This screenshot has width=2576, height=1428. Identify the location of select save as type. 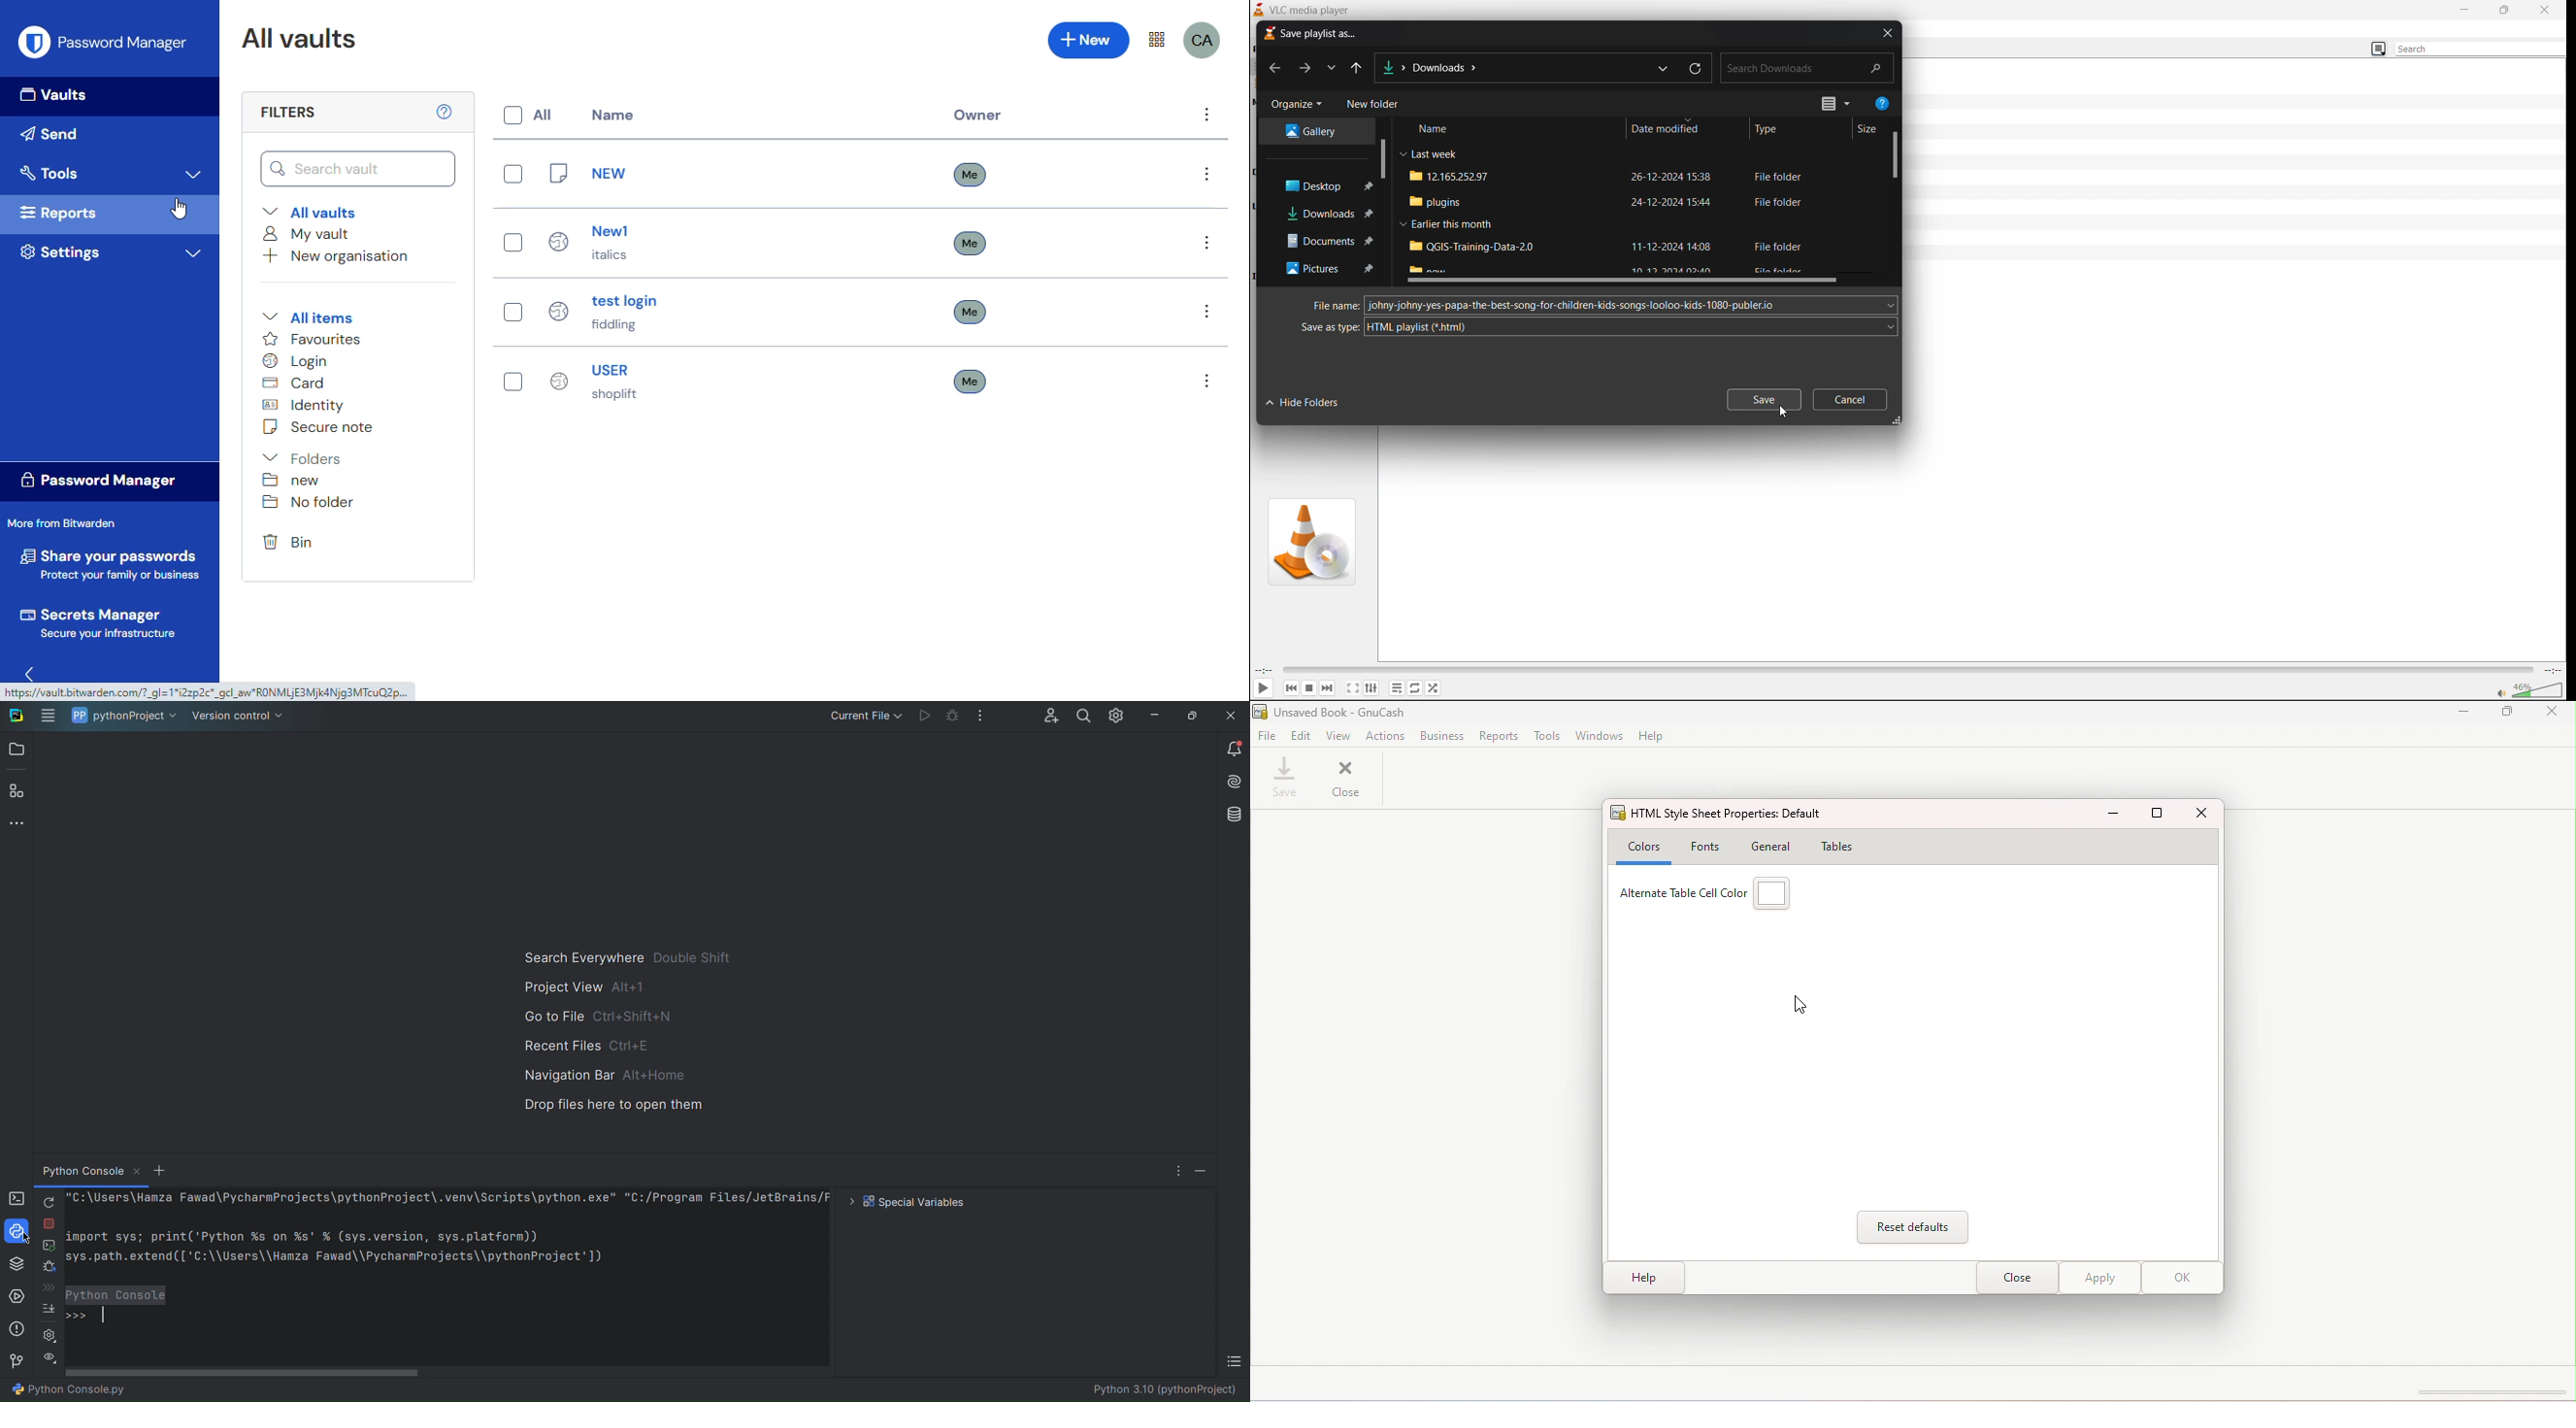
(1632, 328).